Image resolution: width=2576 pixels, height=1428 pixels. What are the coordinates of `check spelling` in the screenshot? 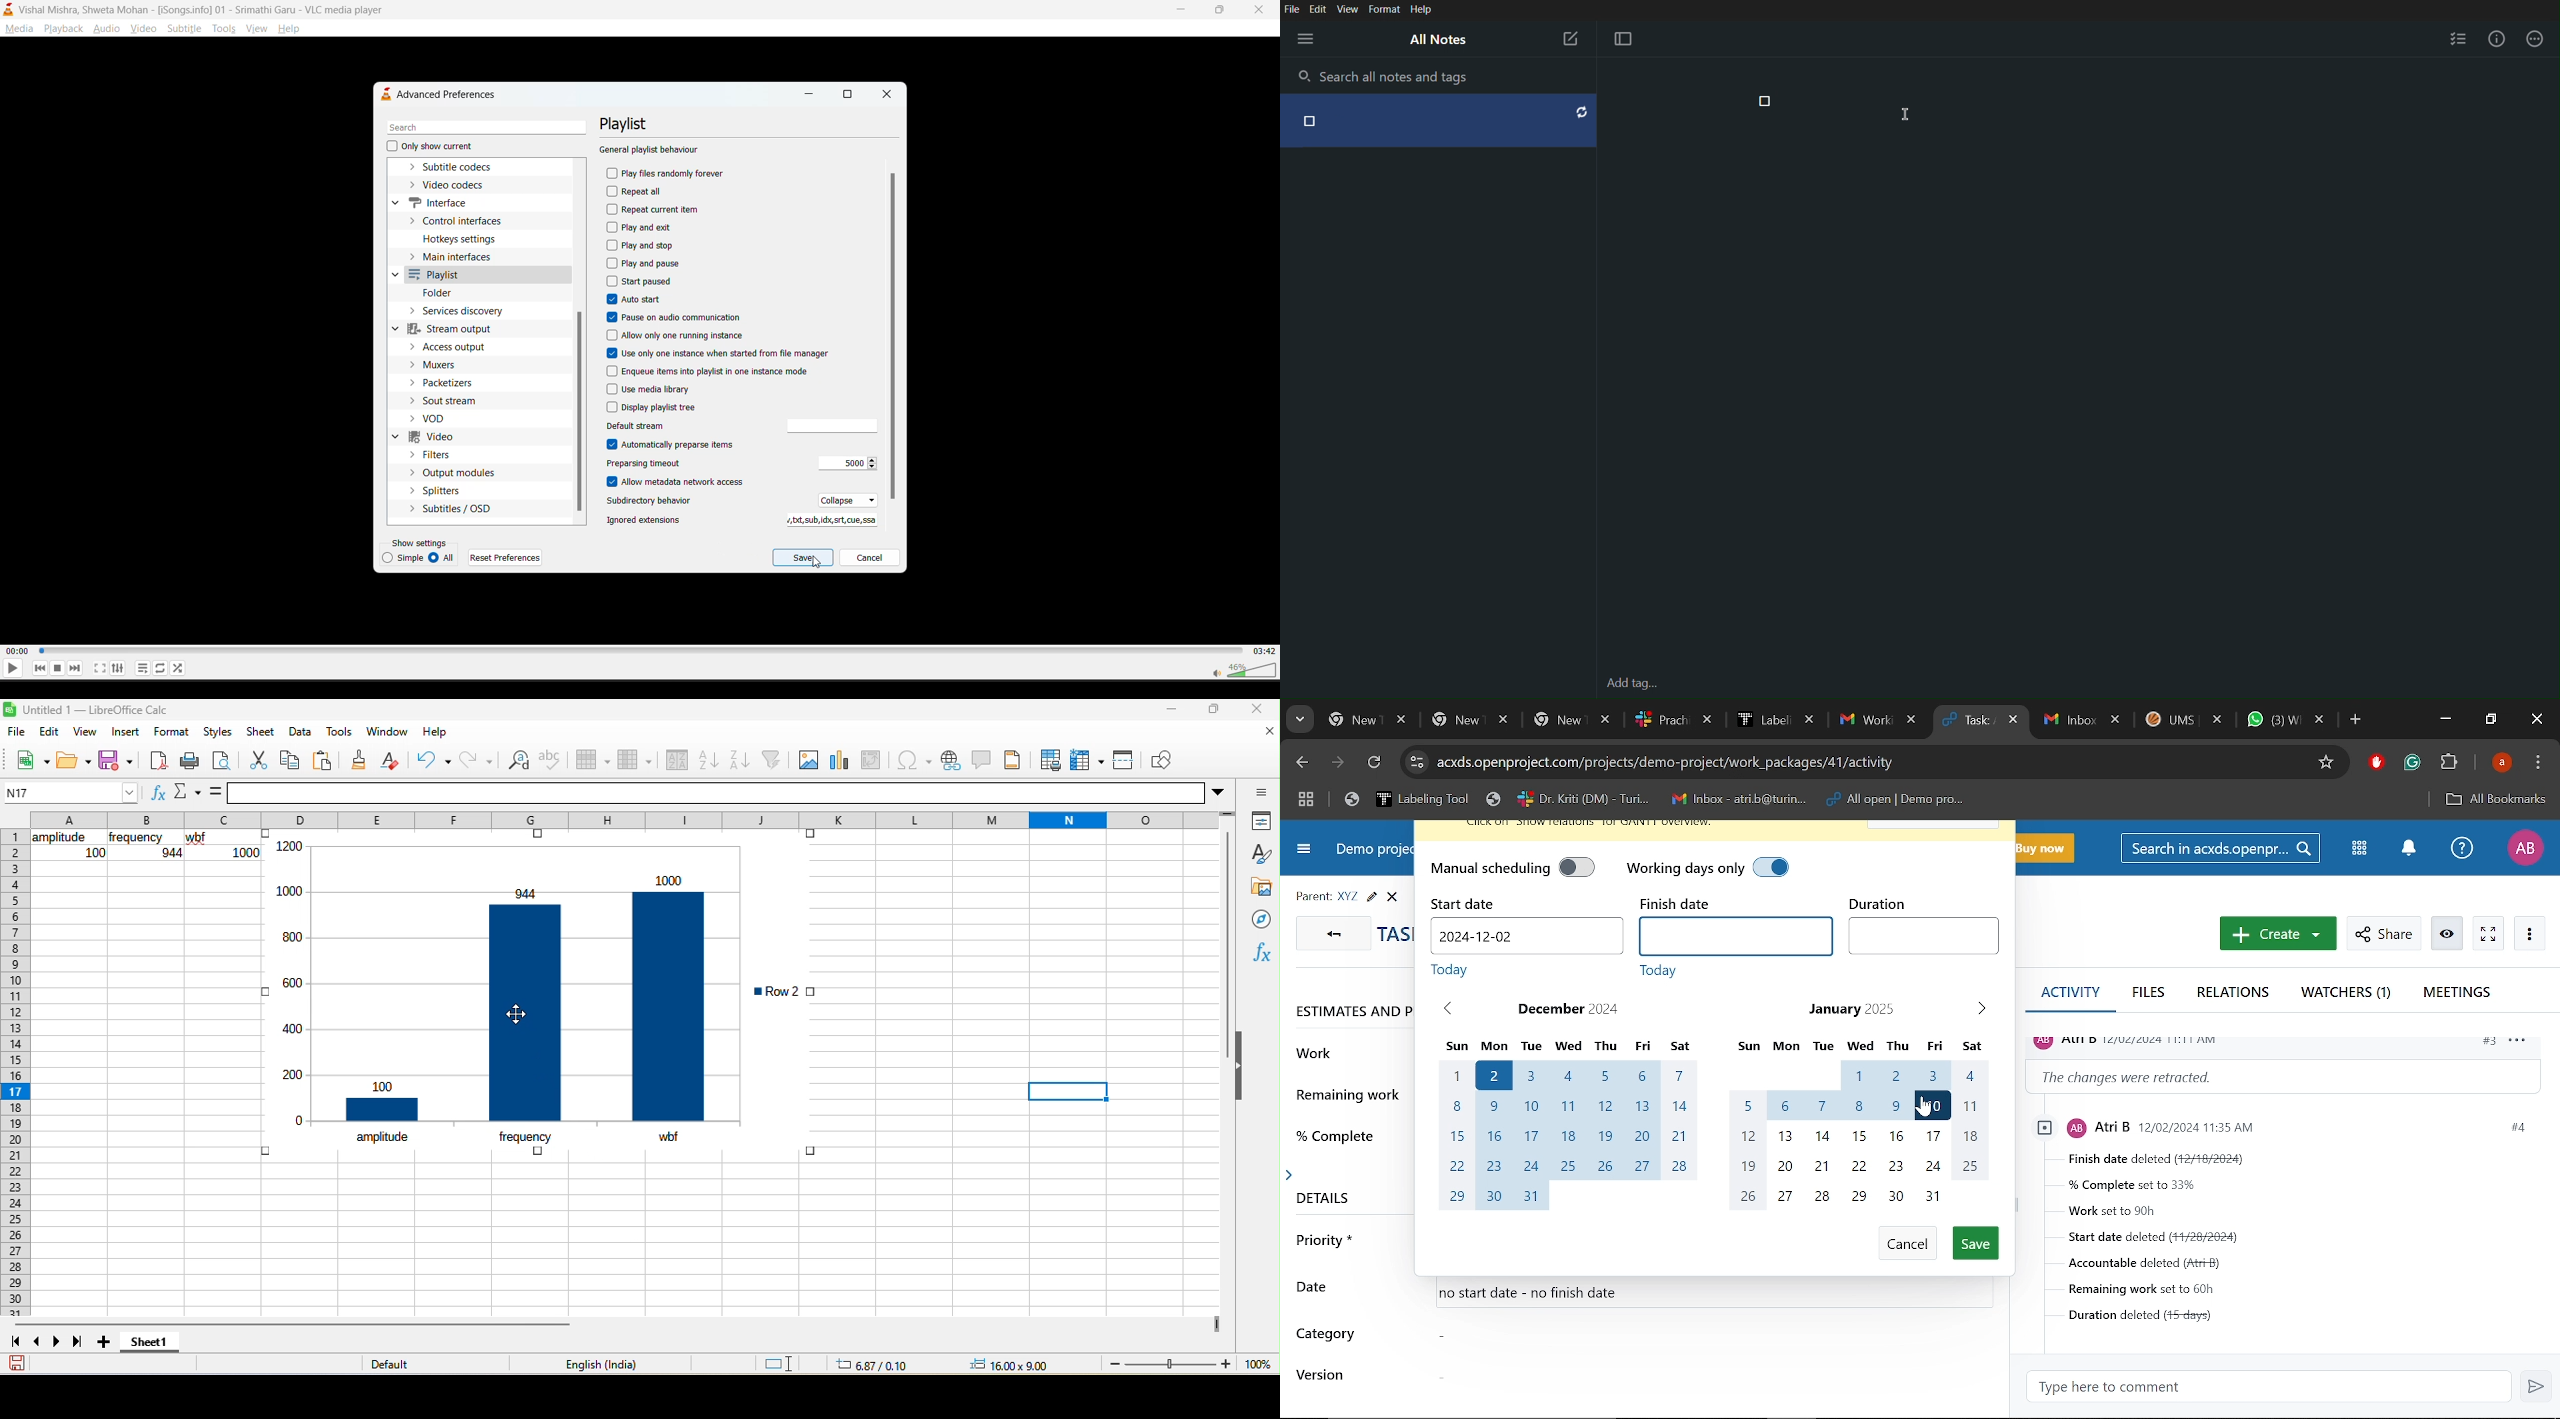 It's located at (552, 761).